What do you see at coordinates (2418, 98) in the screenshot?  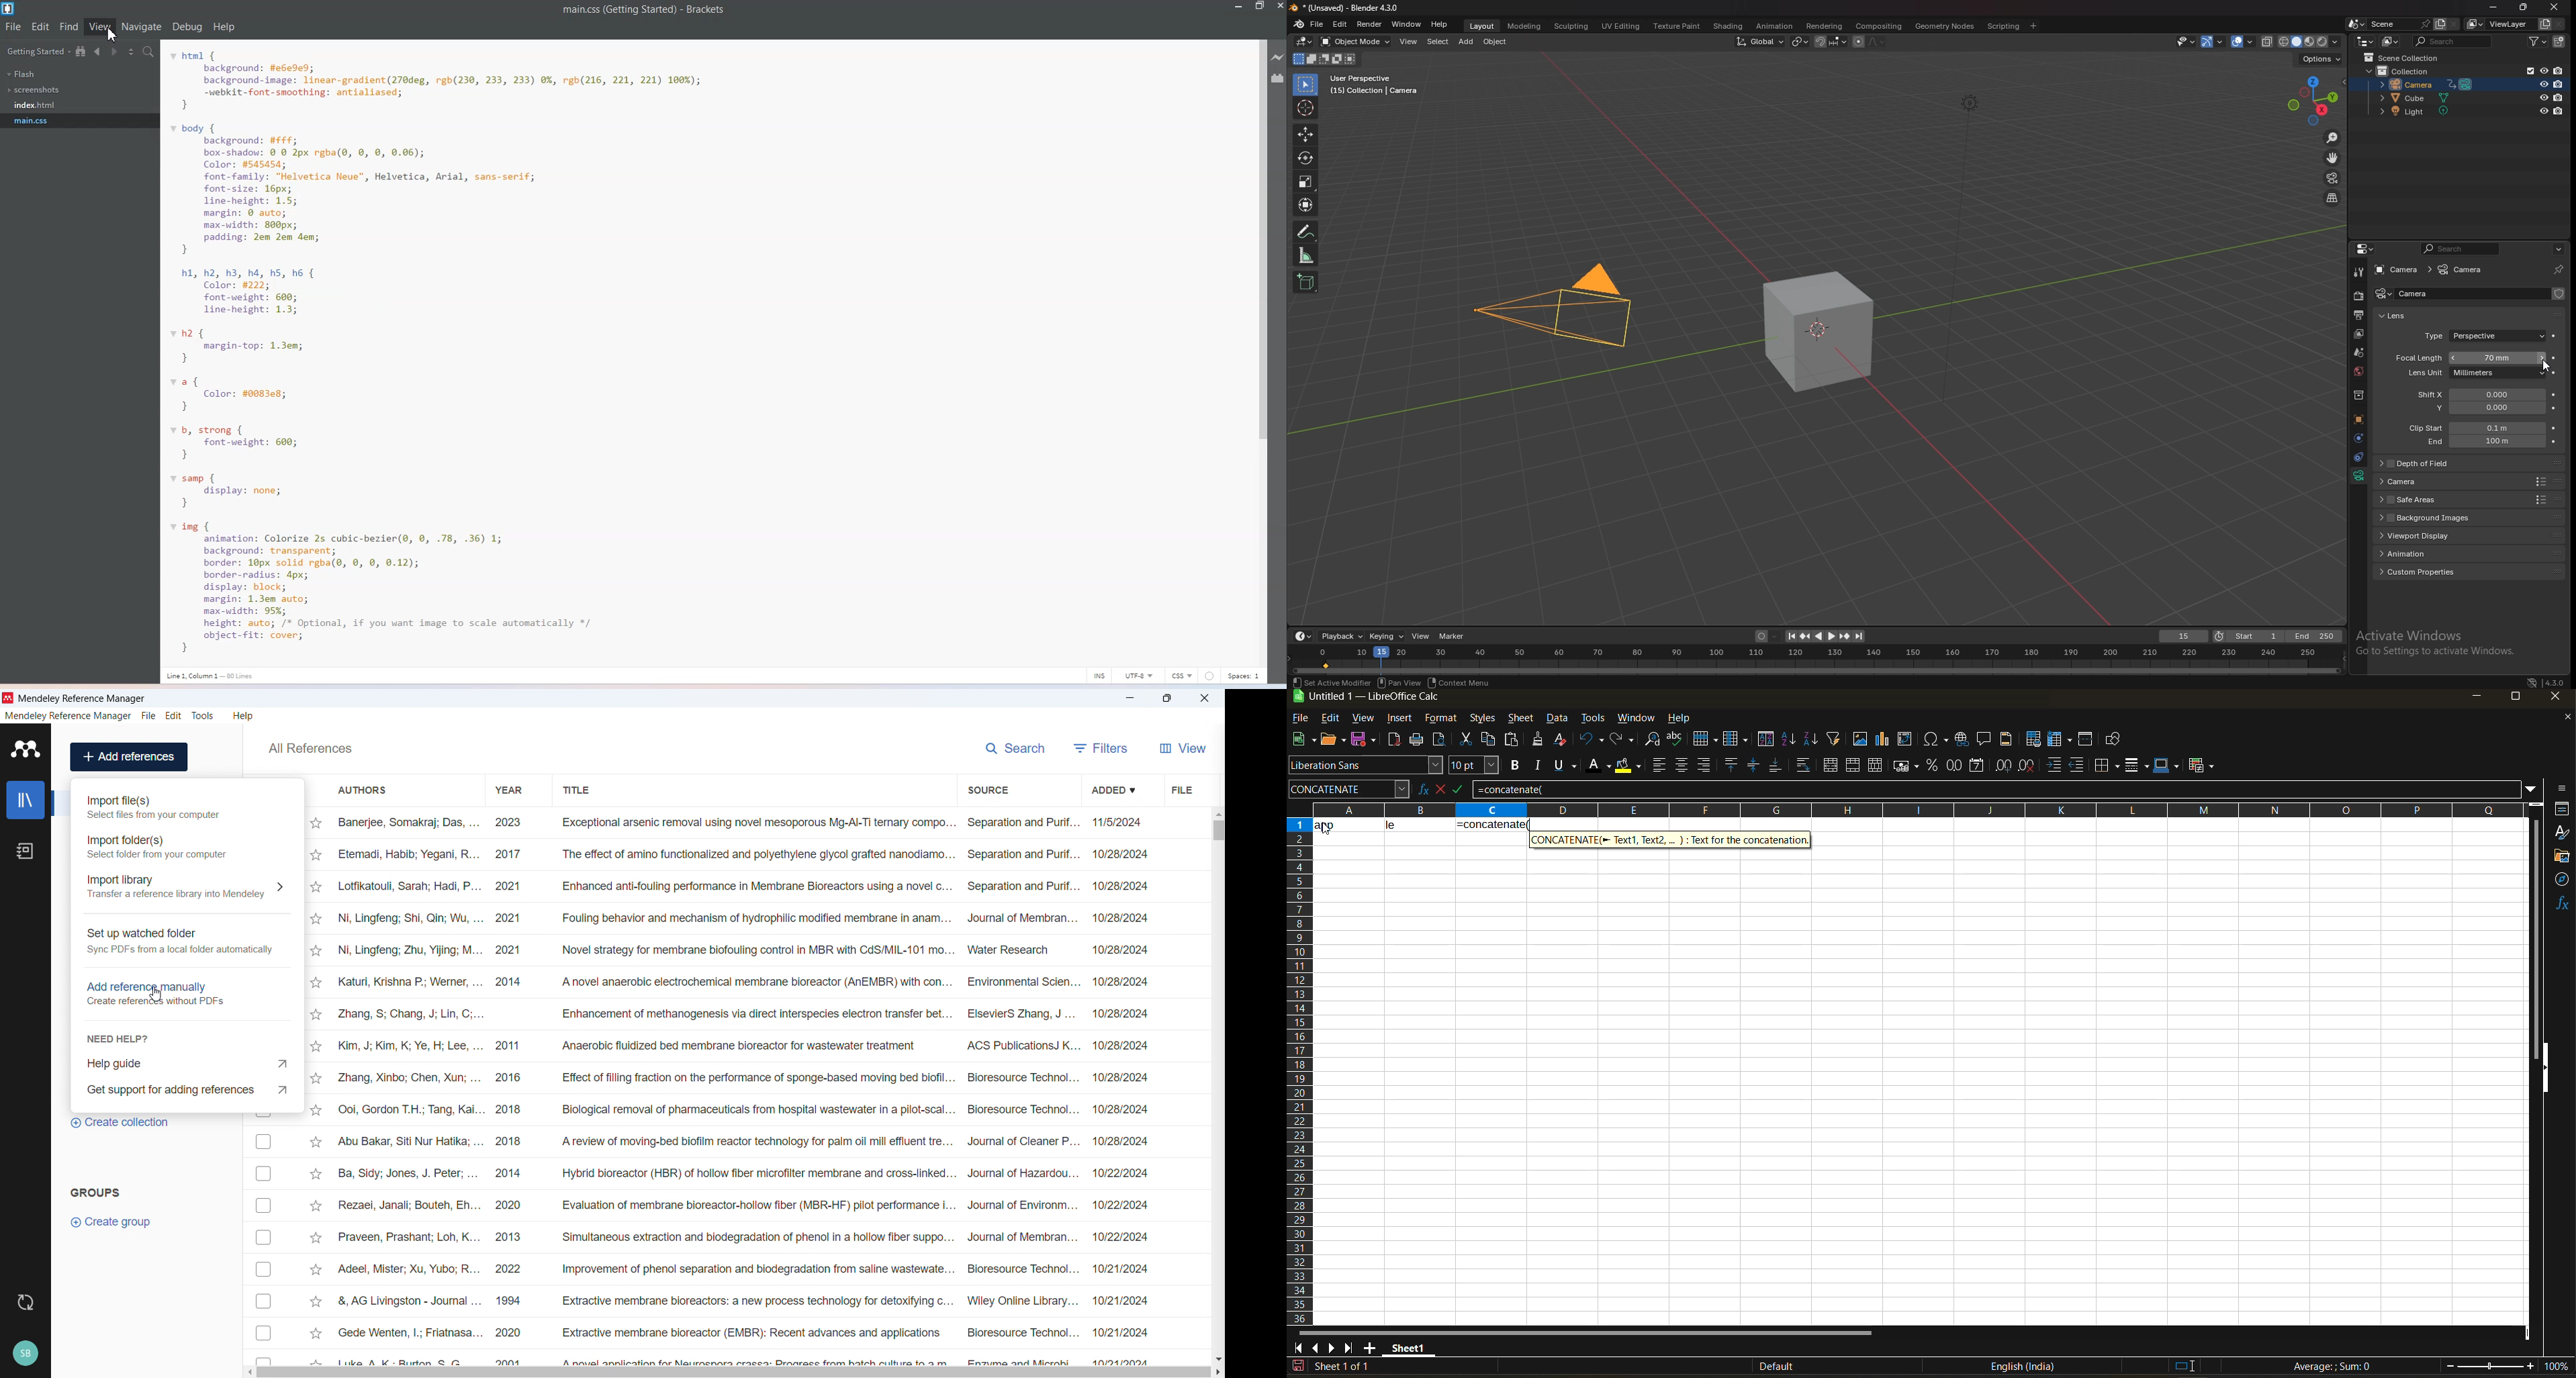 I see `cube` at bounding box center [2418, 98].